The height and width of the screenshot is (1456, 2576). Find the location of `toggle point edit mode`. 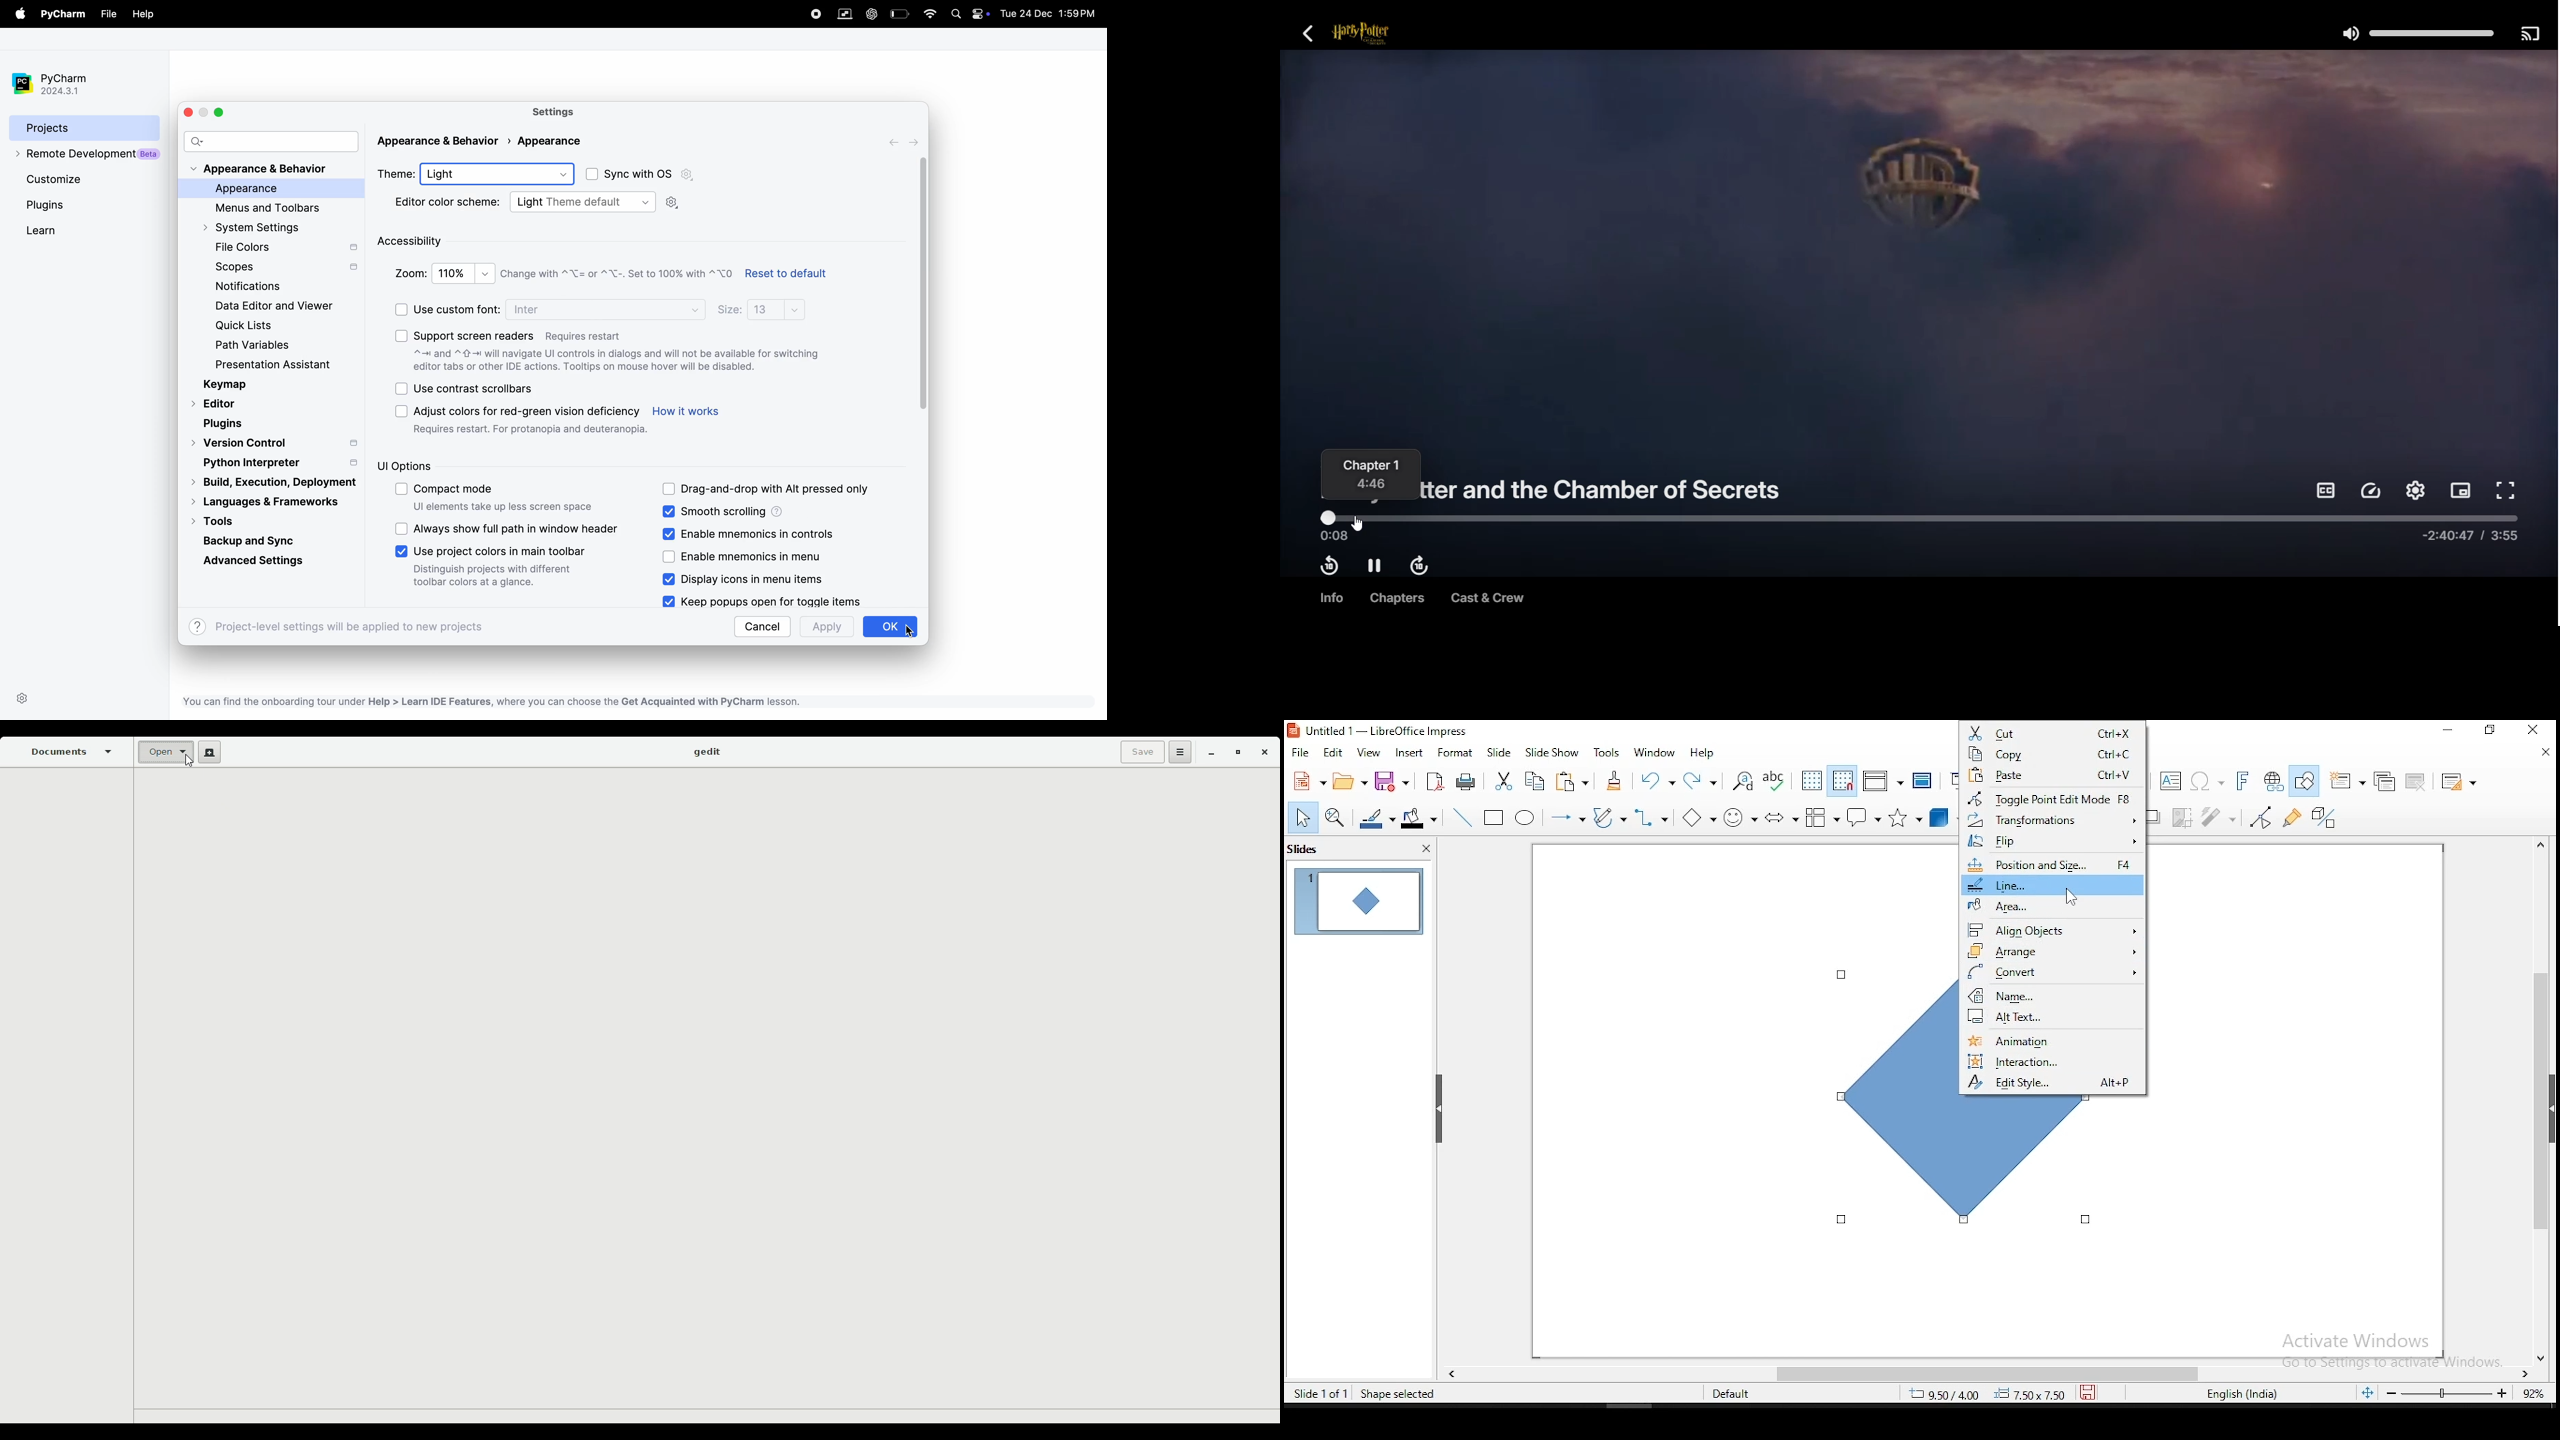

toggle point edit mode is located at coordinates (2053, 797).